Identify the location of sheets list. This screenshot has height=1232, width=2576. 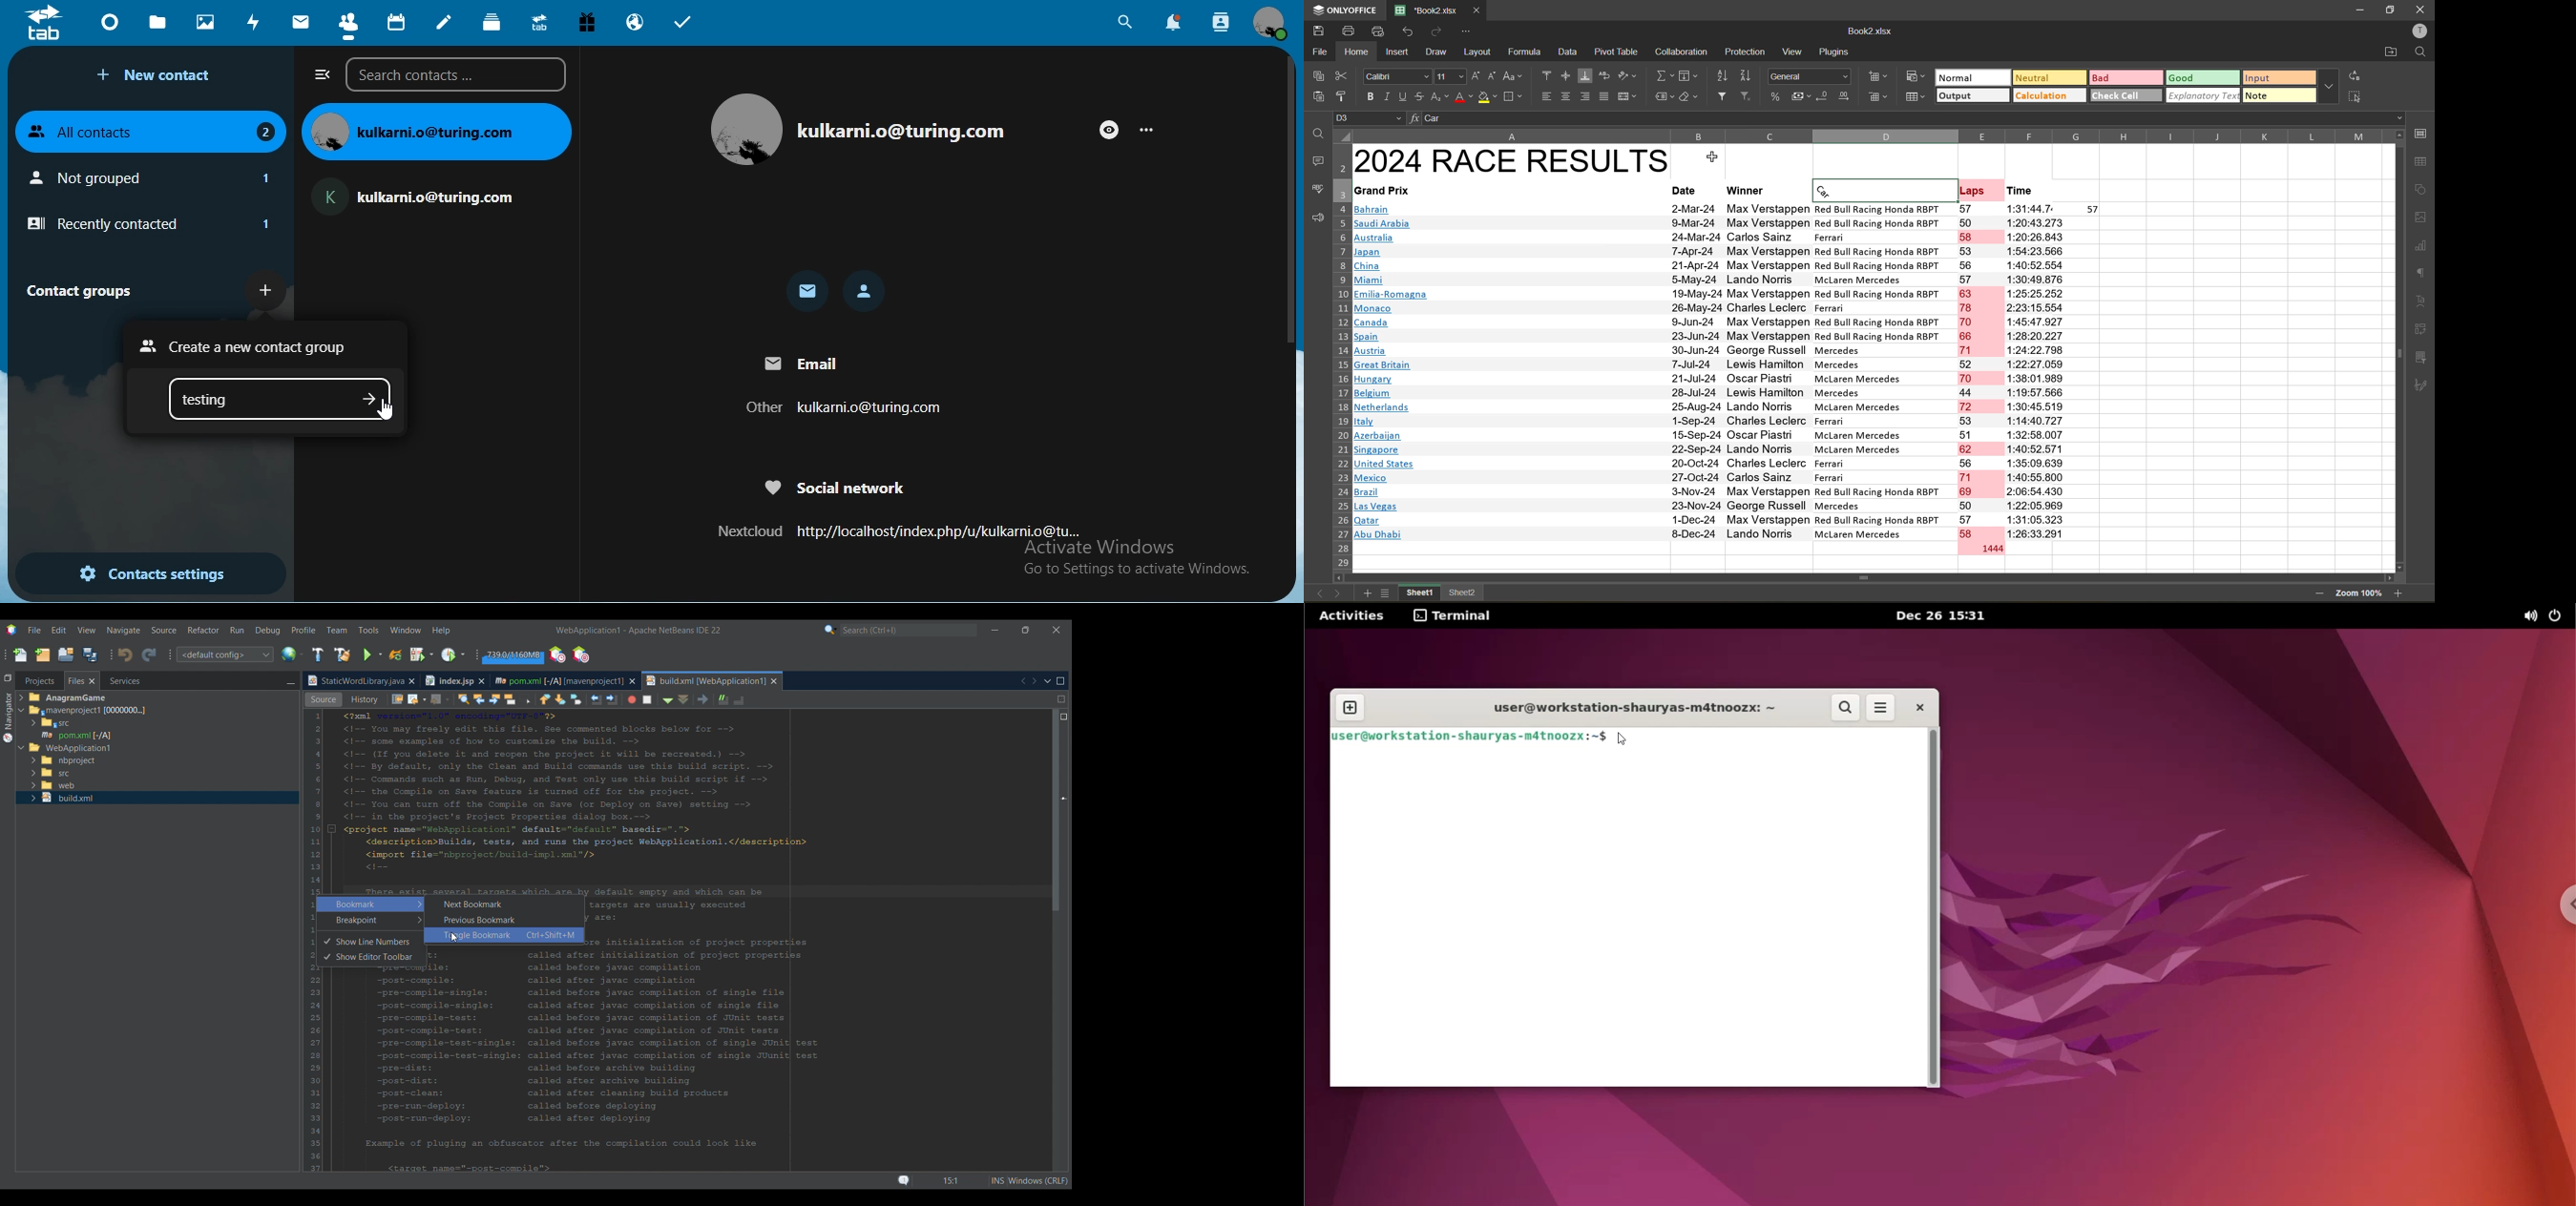
(1386, 594).